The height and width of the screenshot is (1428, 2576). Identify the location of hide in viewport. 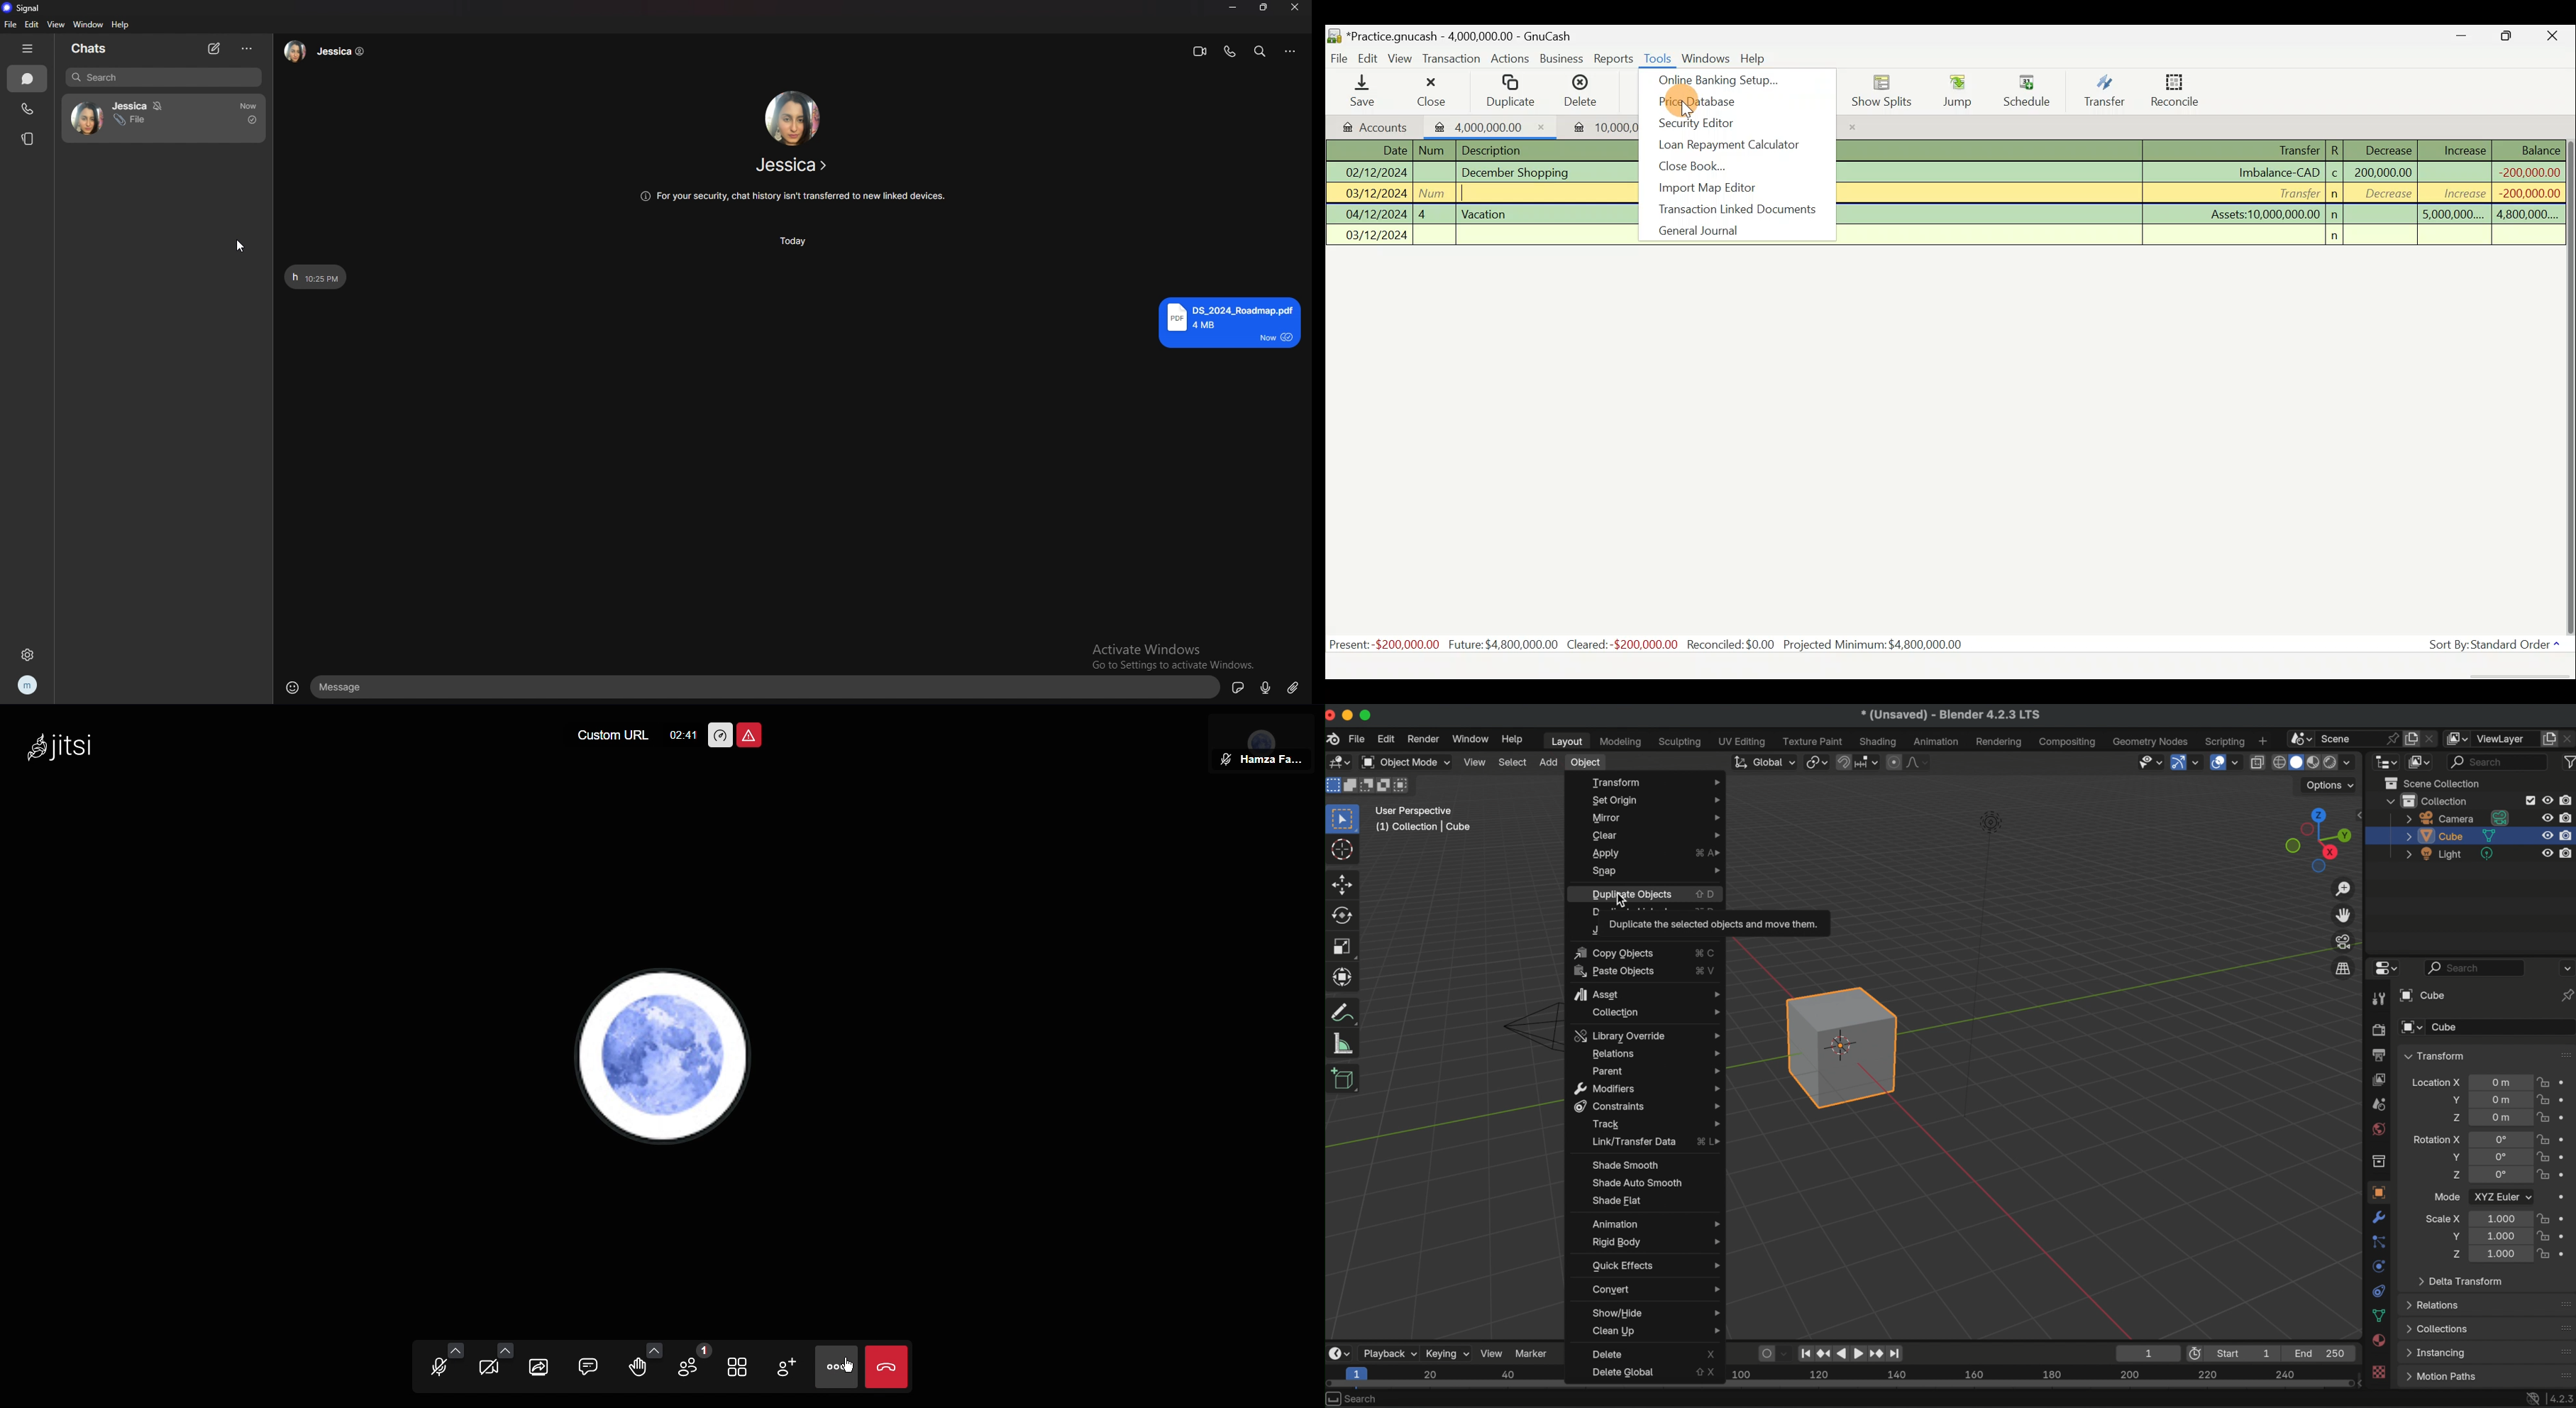
(2546, 836).